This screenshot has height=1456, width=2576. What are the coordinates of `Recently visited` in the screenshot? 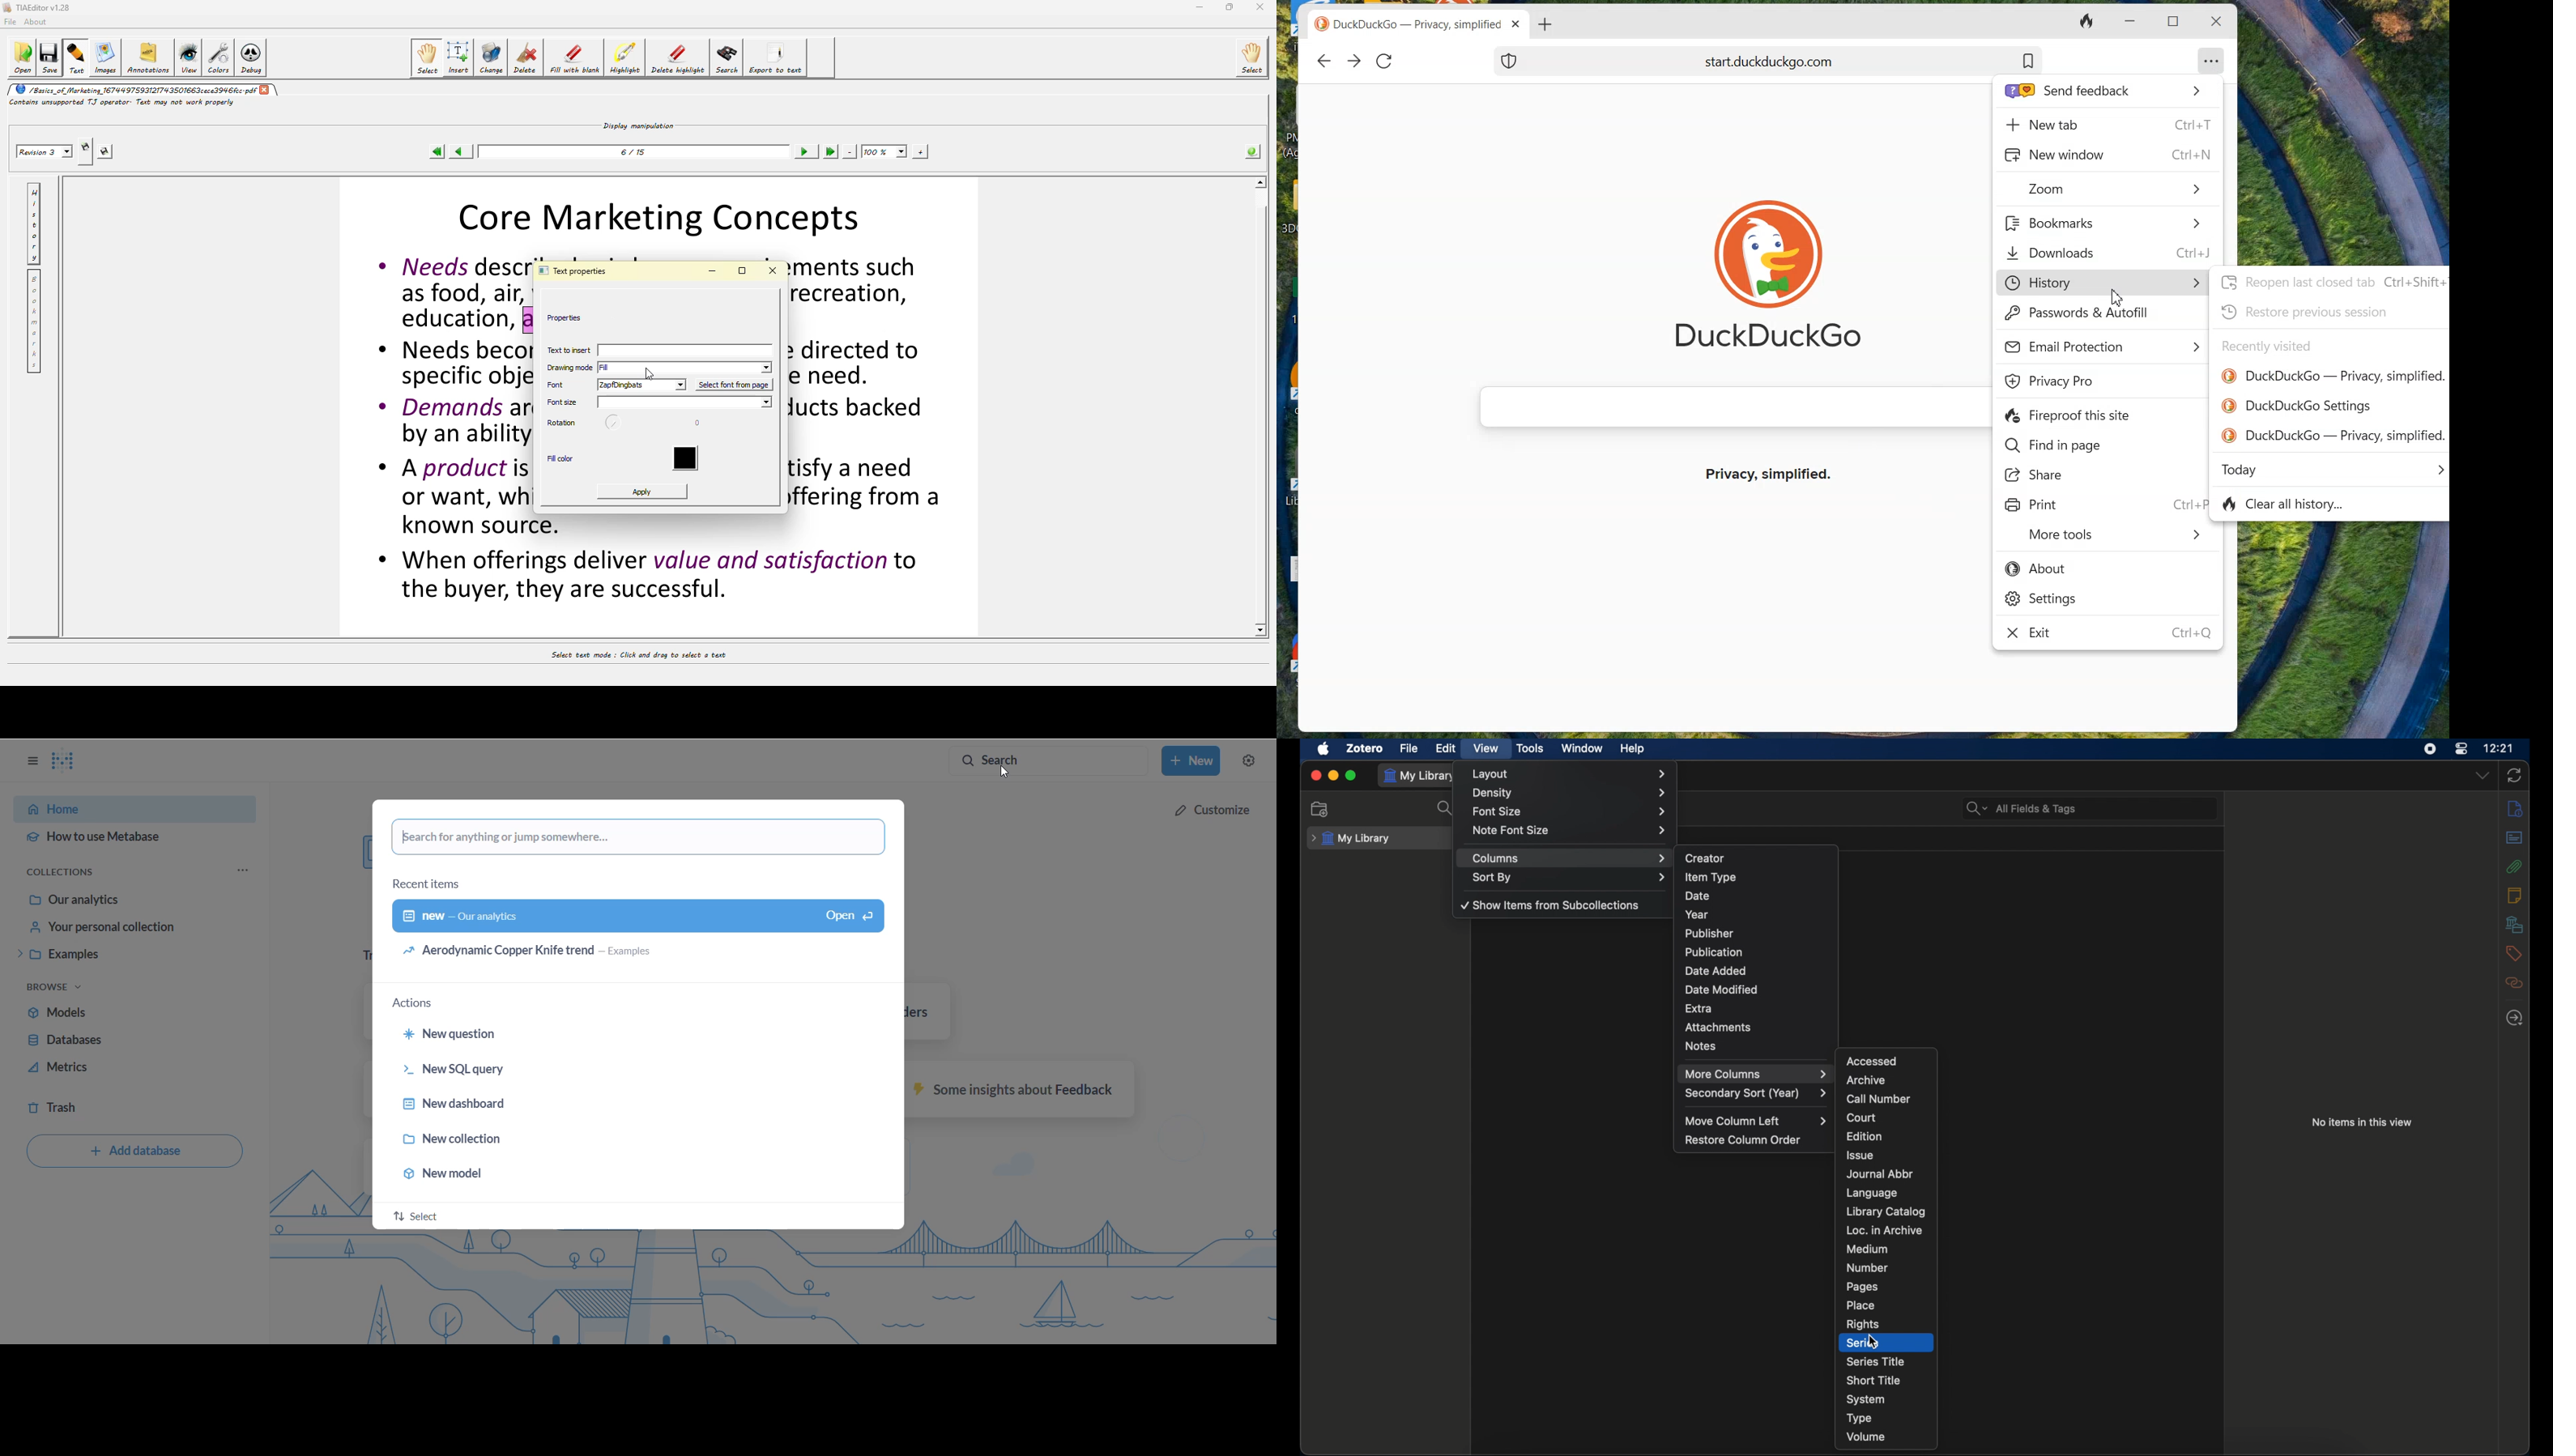 It's located at (2267, 346).